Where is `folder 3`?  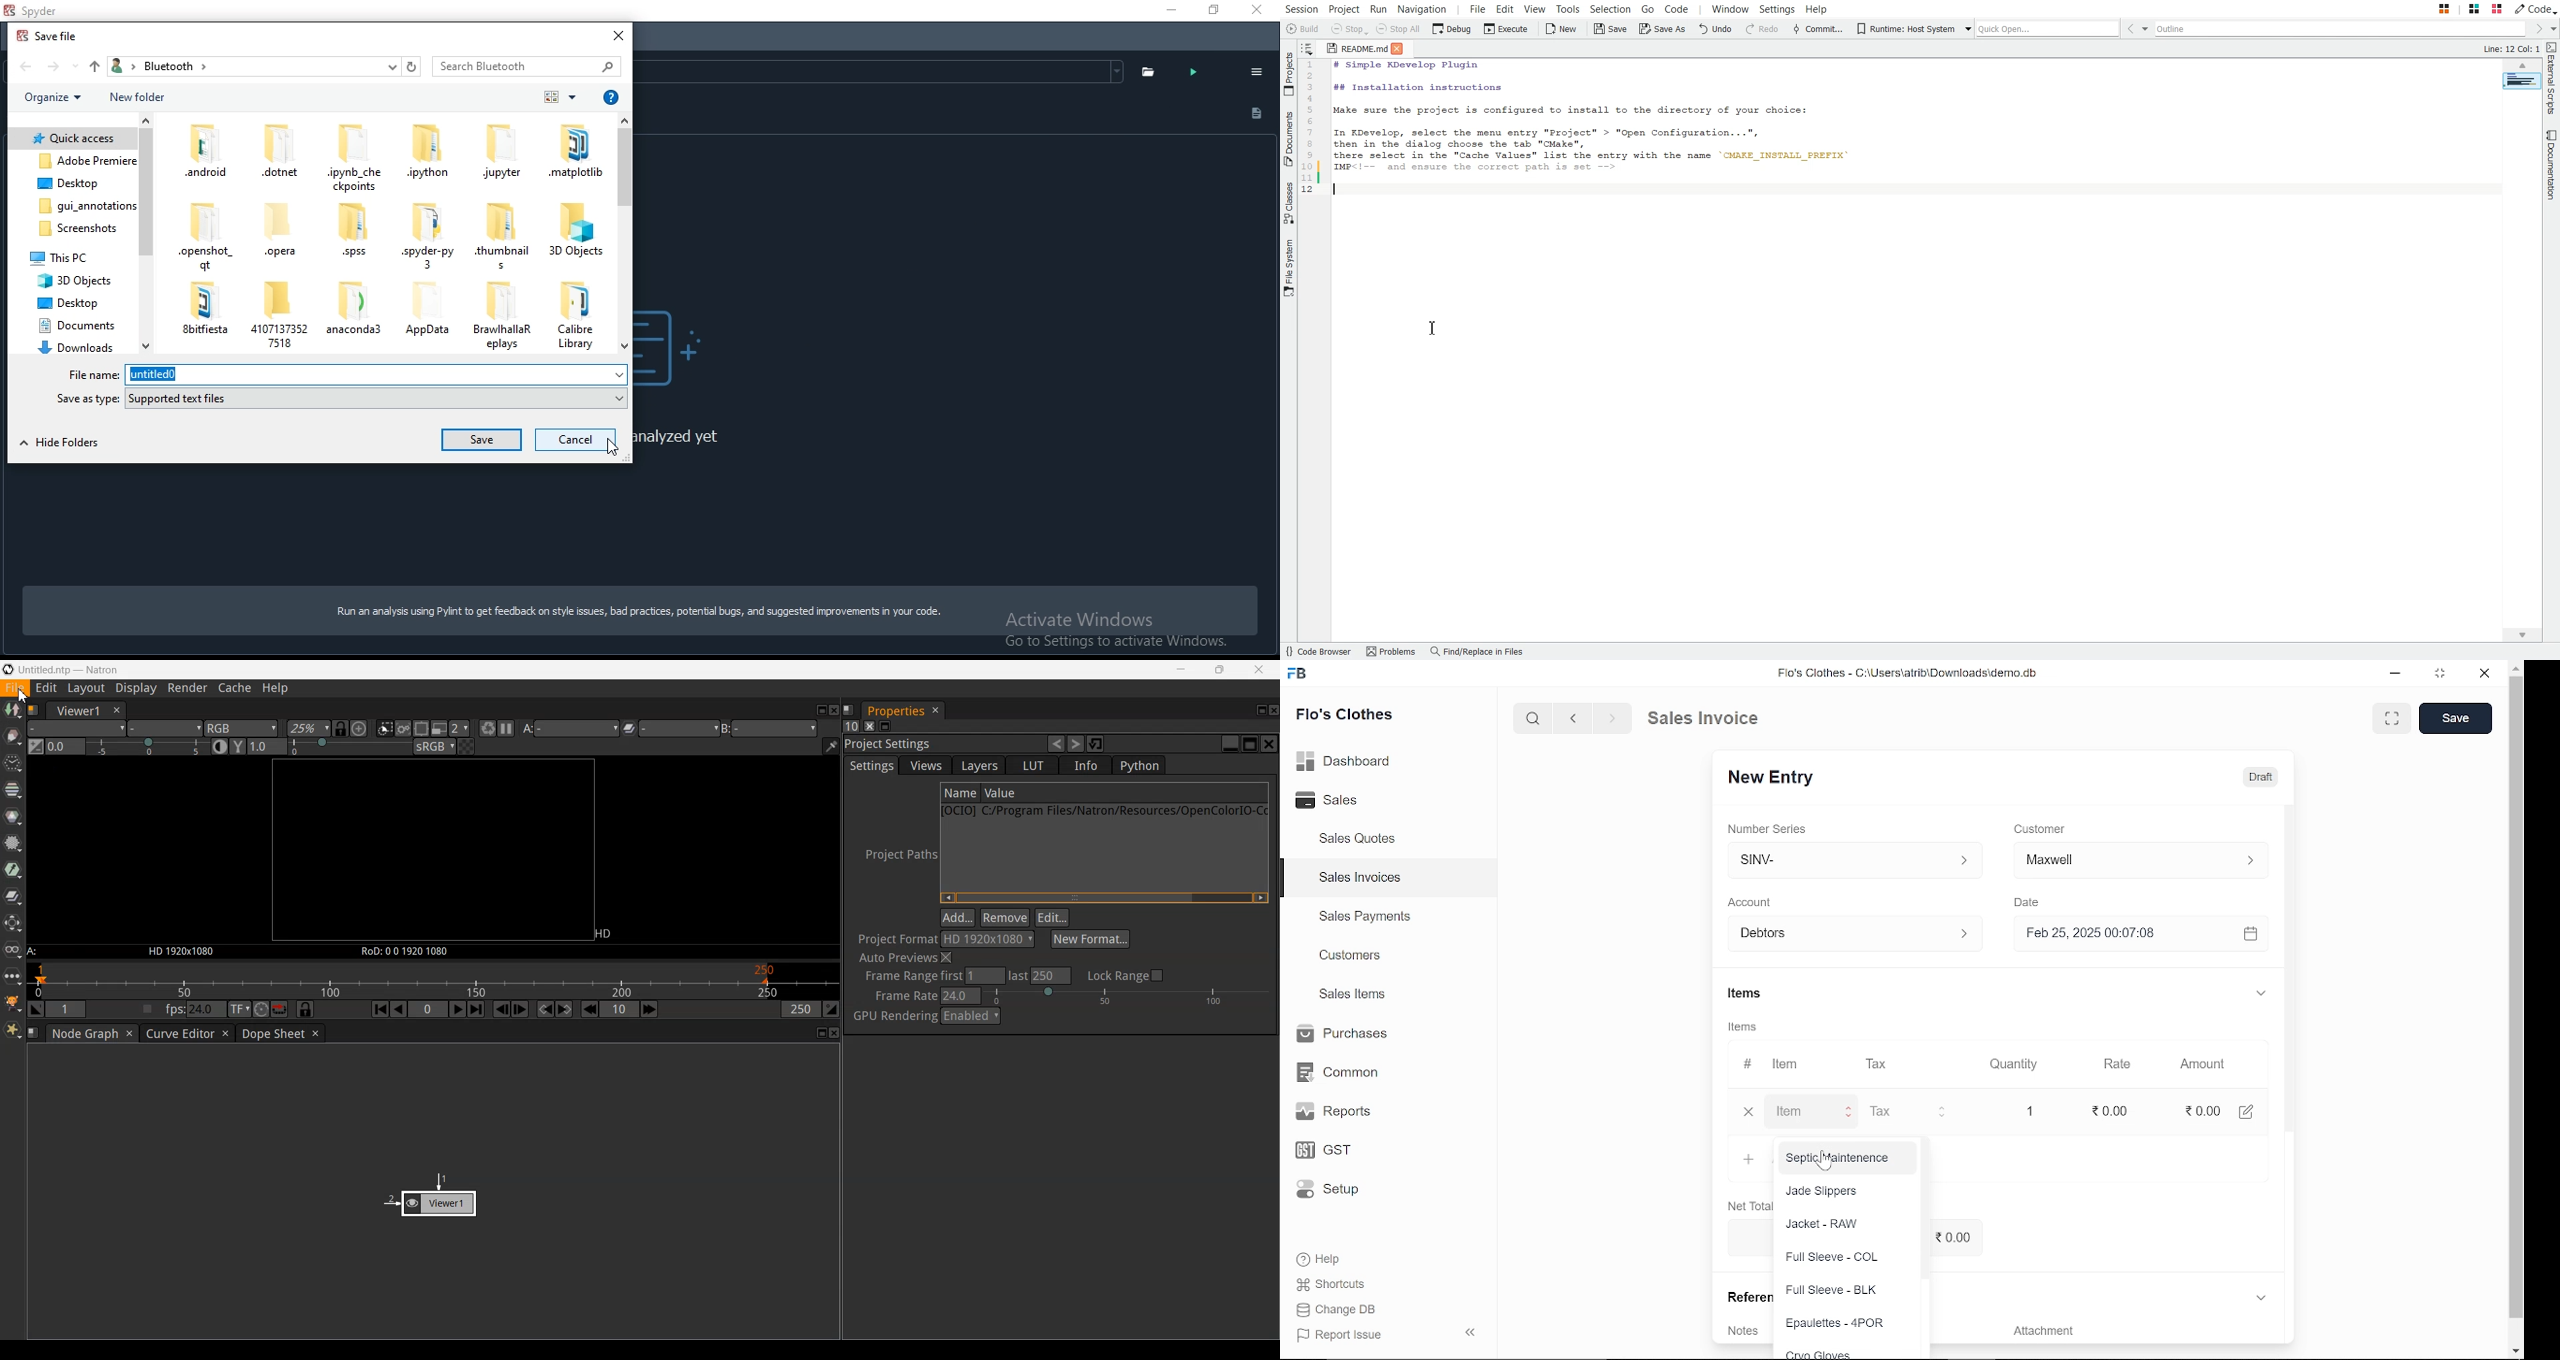
folder 3 is located at coordinates (78, 185).